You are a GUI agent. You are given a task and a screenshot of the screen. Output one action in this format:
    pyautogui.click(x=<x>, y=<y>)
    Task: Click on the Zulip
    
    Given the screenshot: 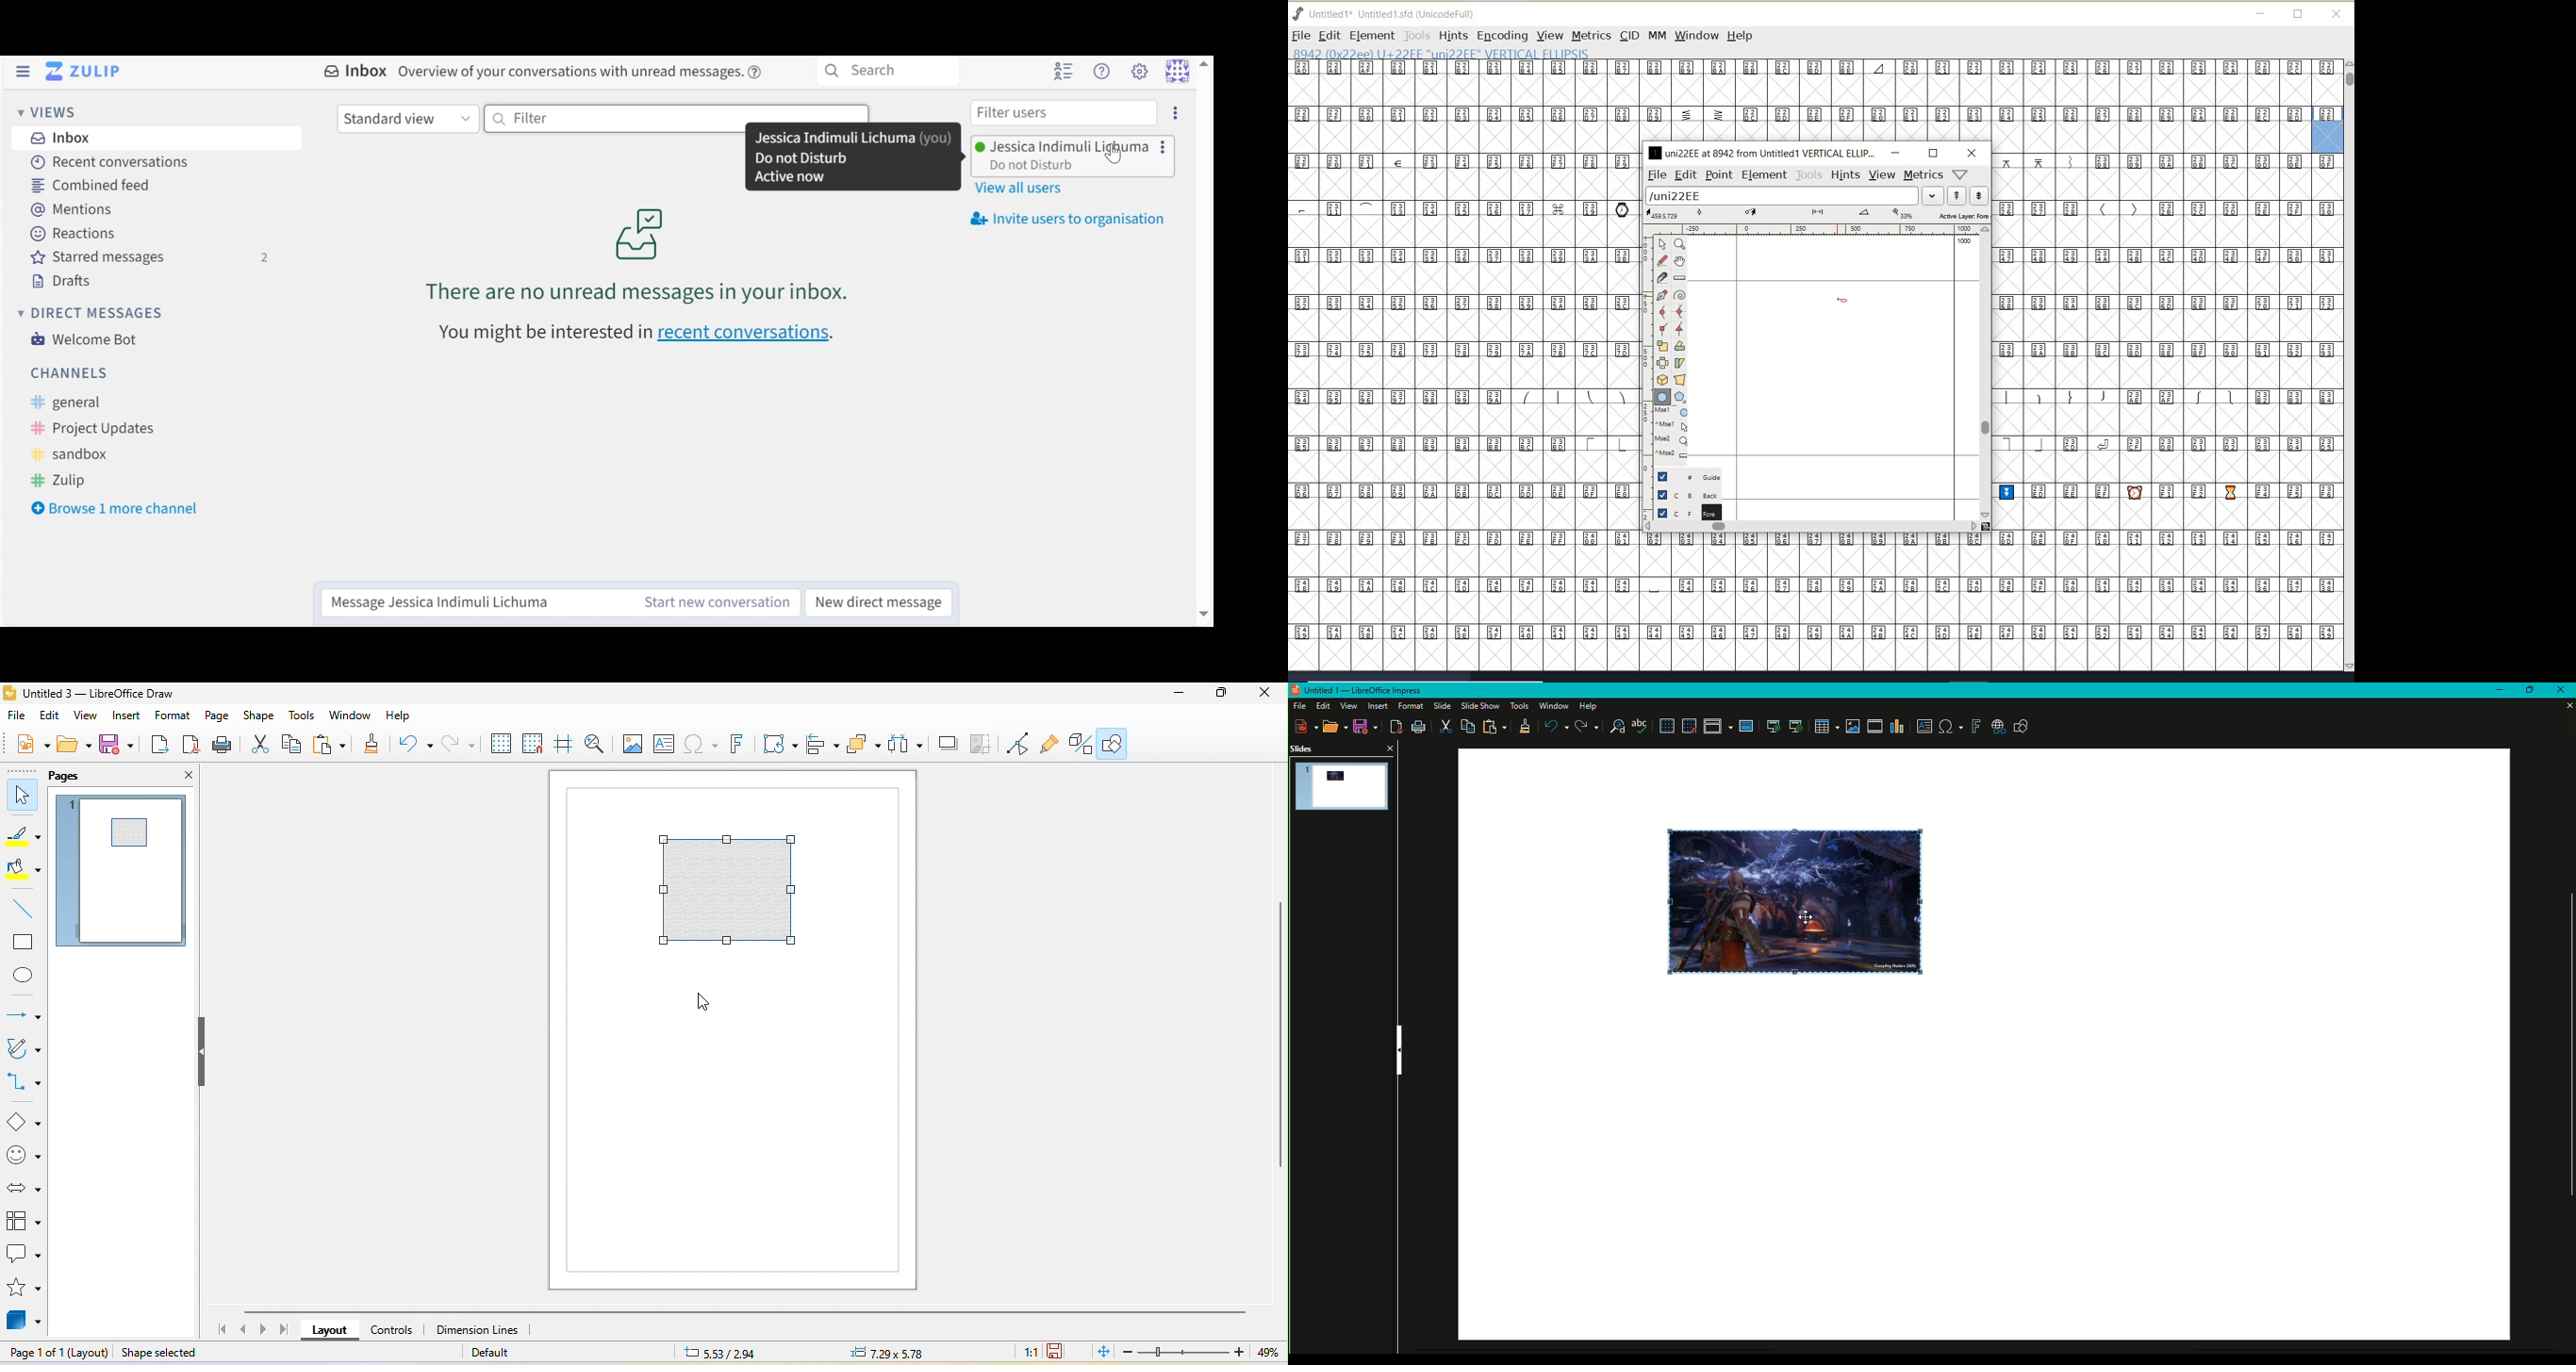 What is the action you would take?
    pyautogui.click(x=64, y=482)
    